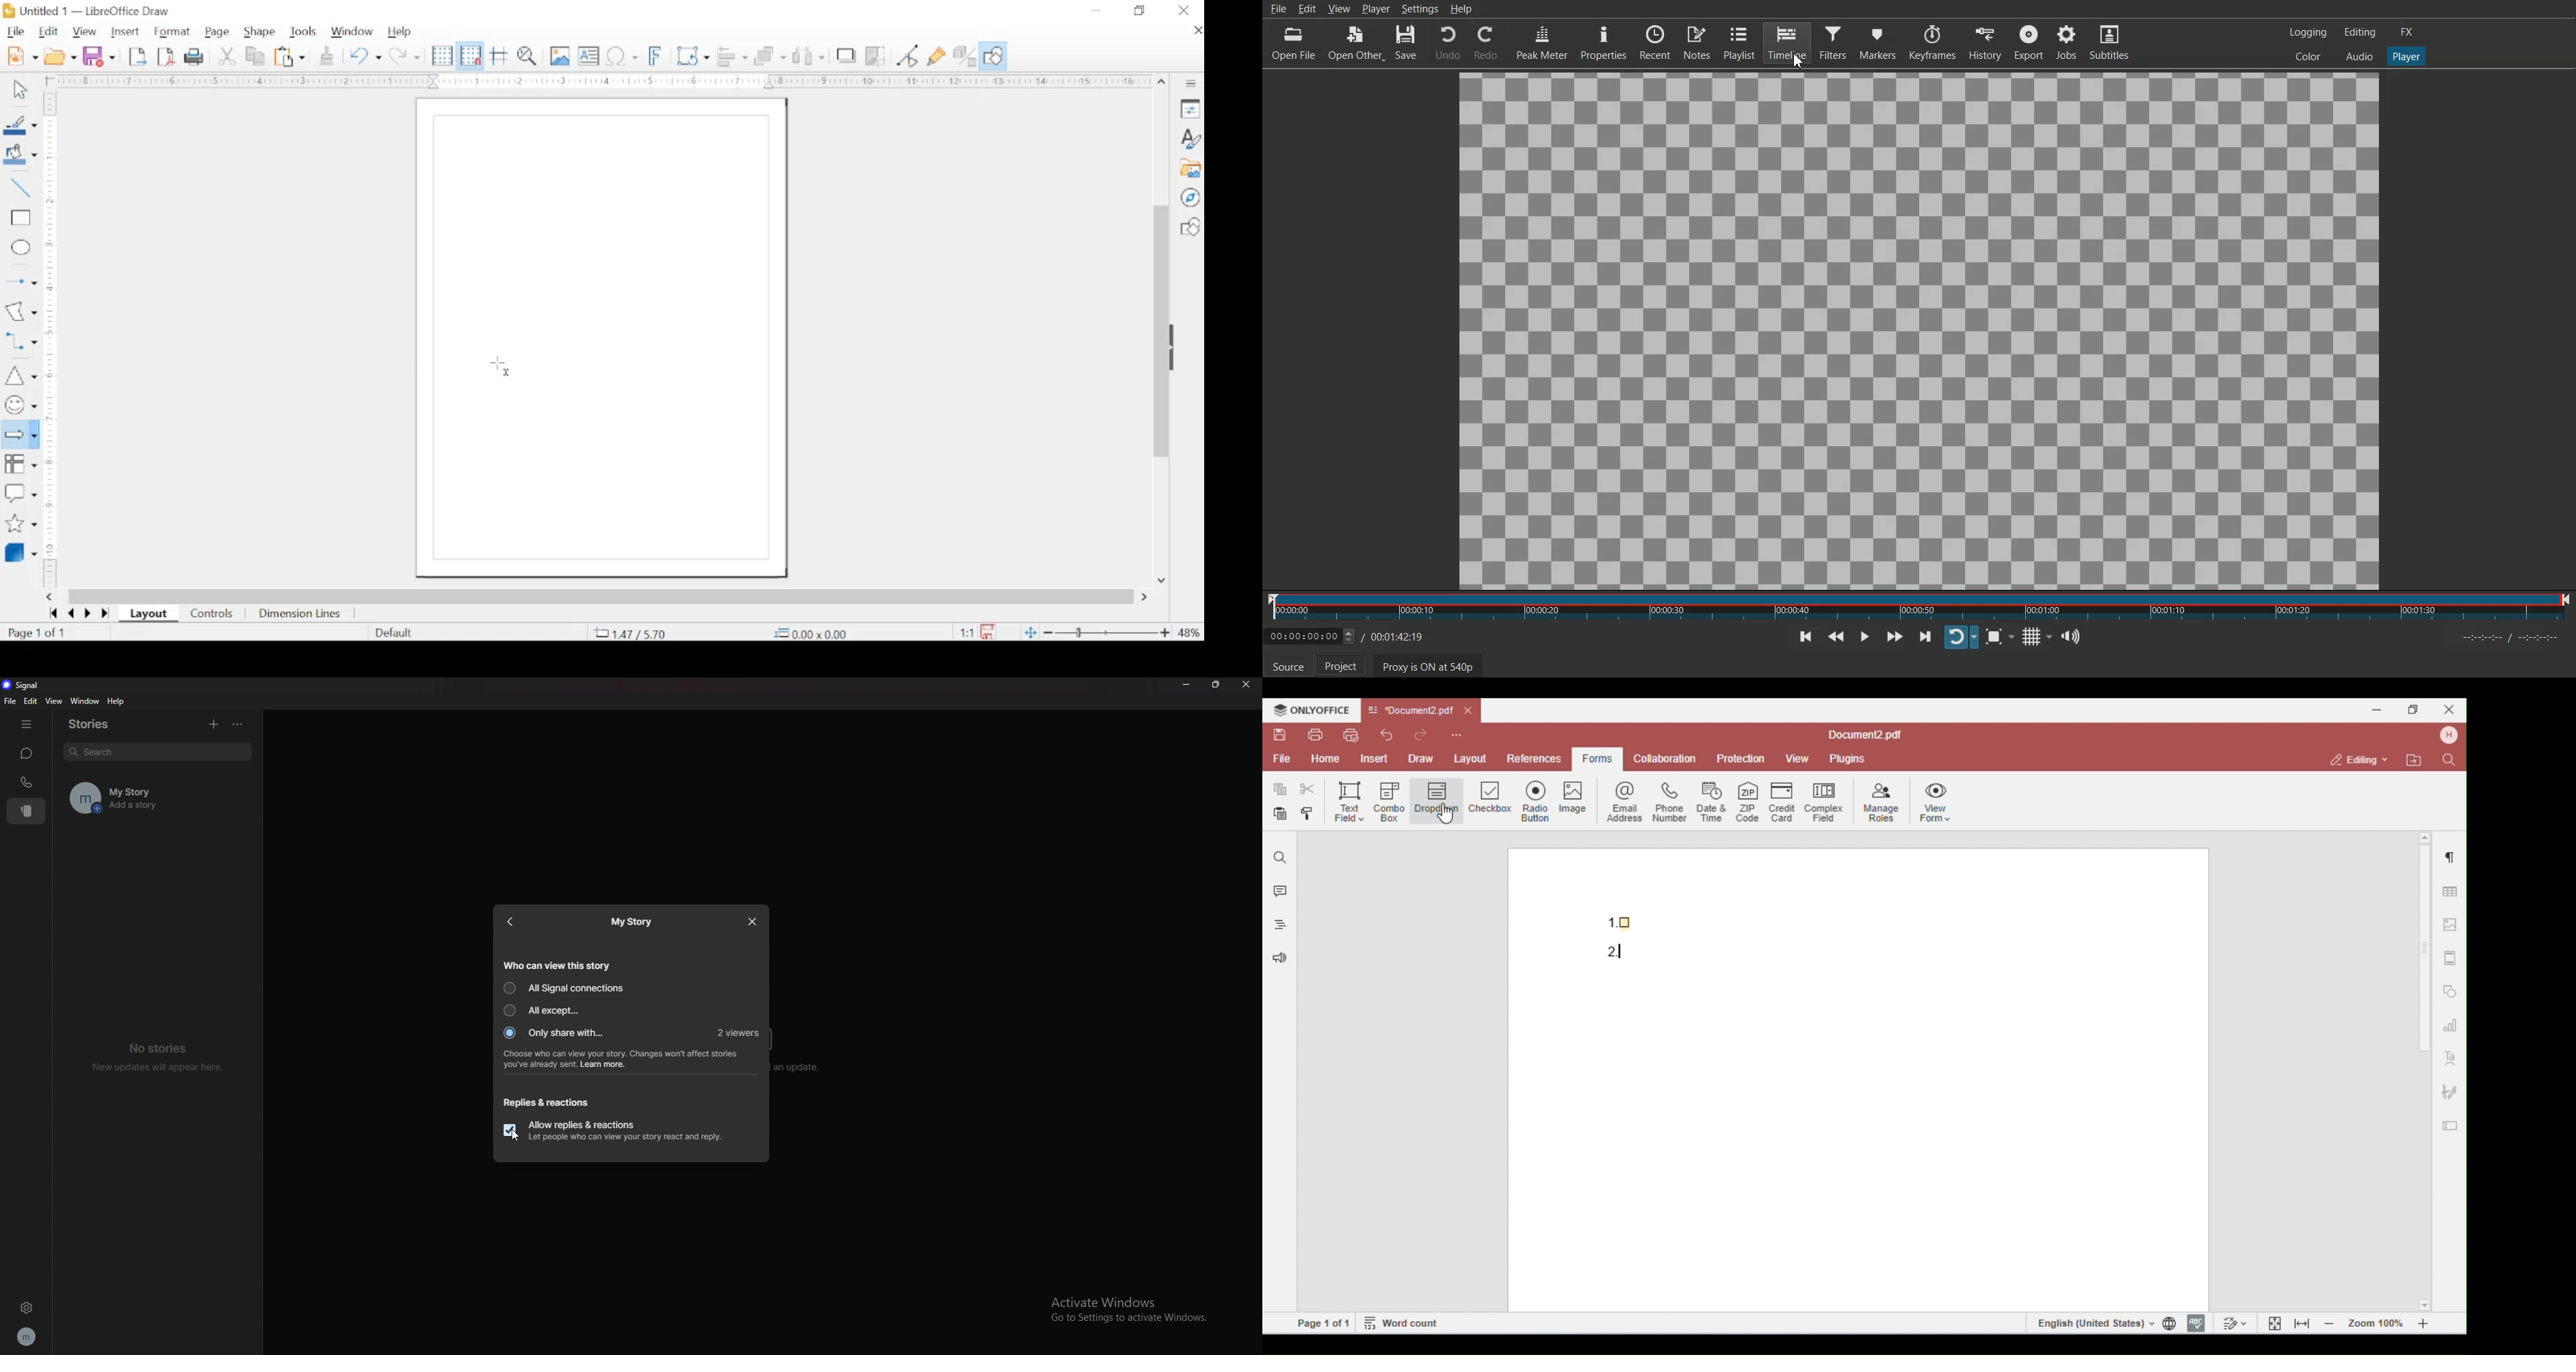  What do you see at coordinates (1878, 42) in the screenshot?
I see `Markers` at bounding box center [1878, 42].